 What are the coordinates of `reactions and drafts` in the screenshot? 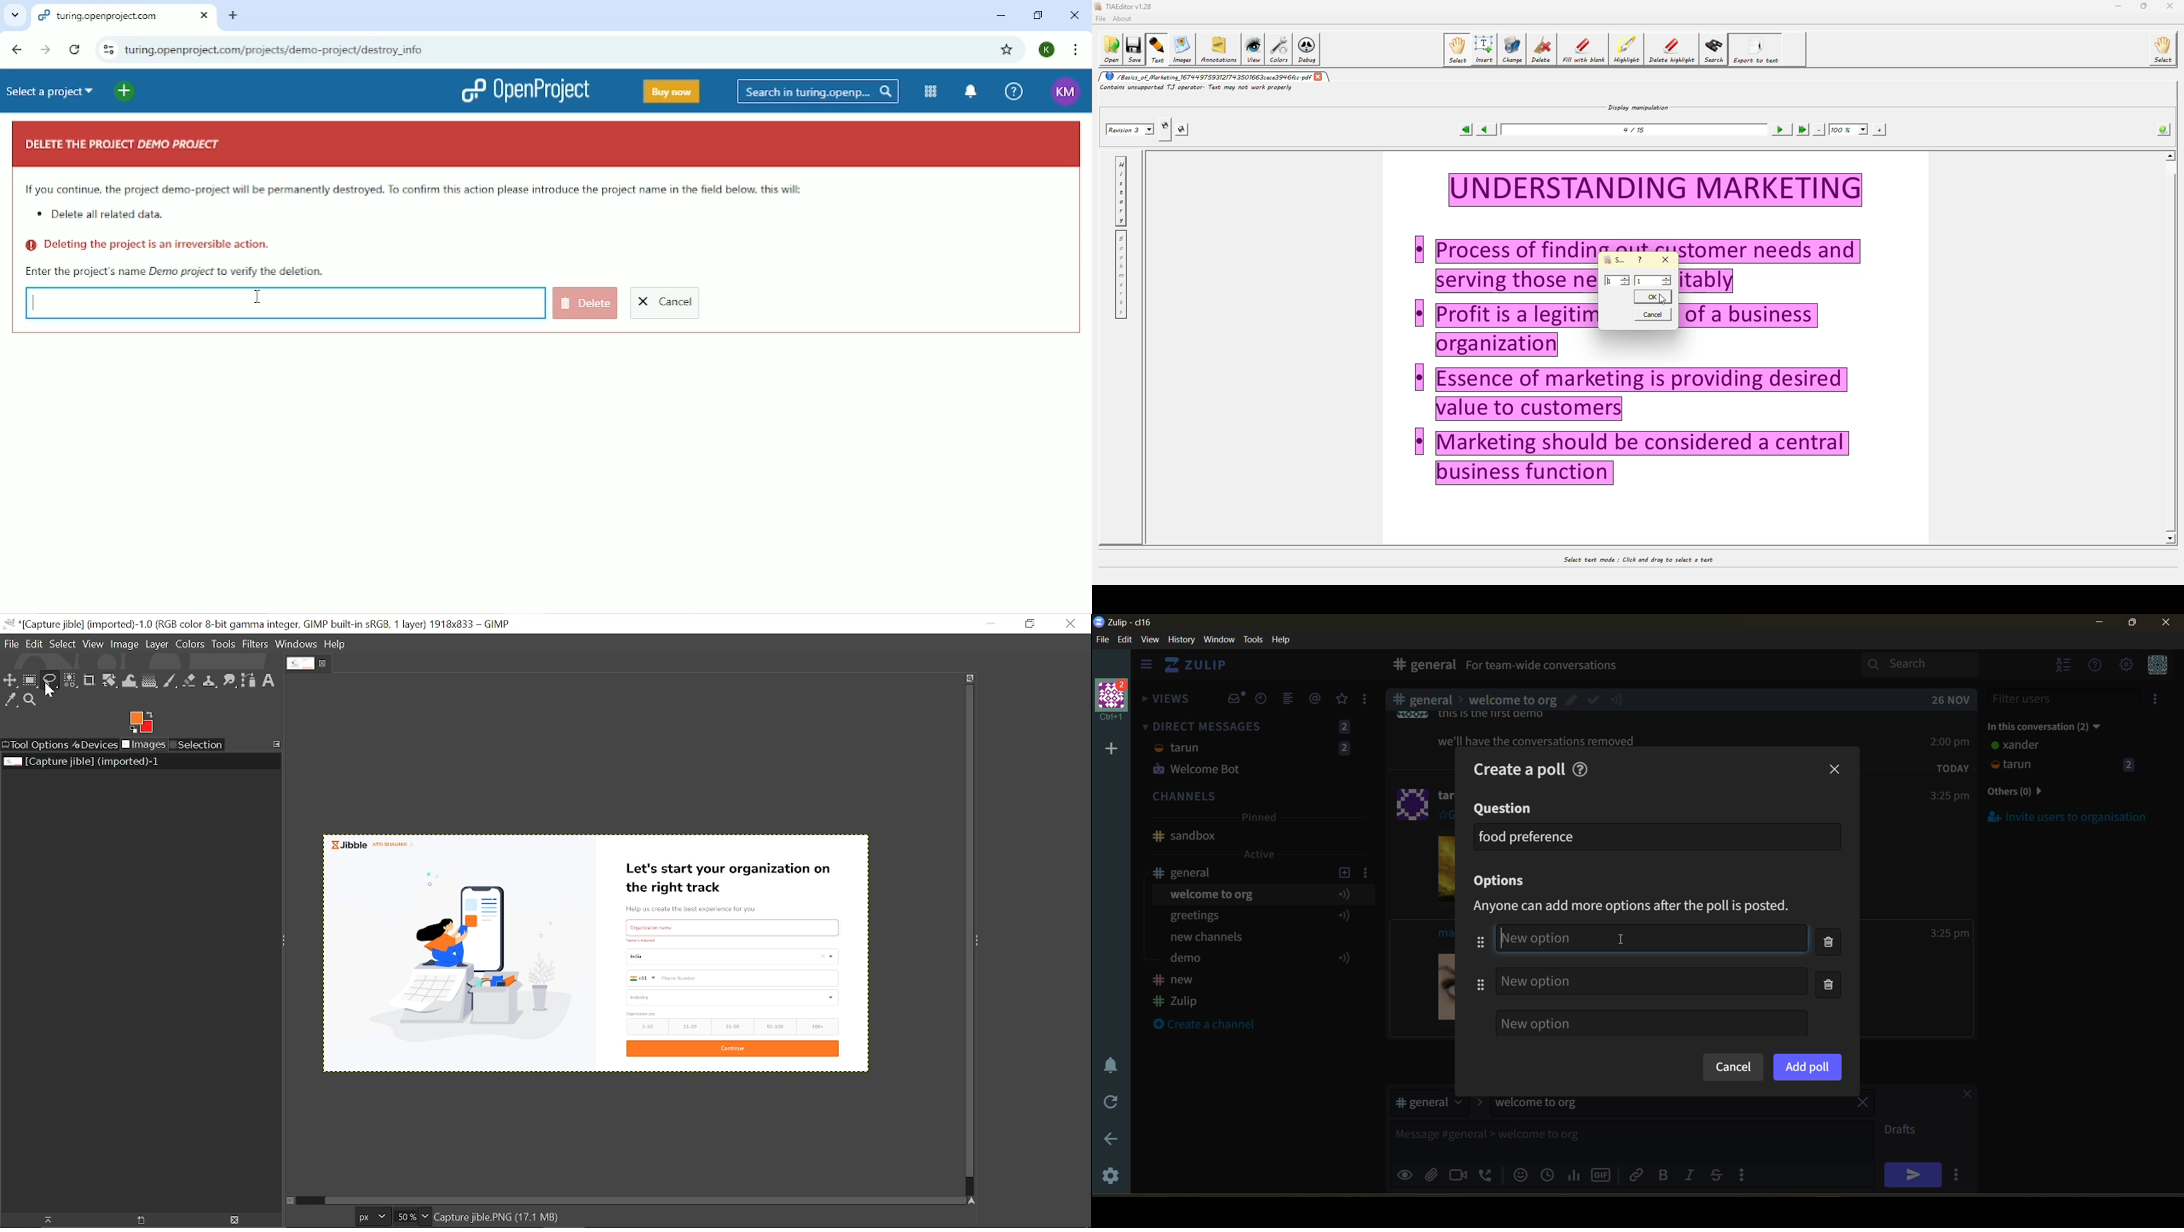 It's located at (1369, 702).